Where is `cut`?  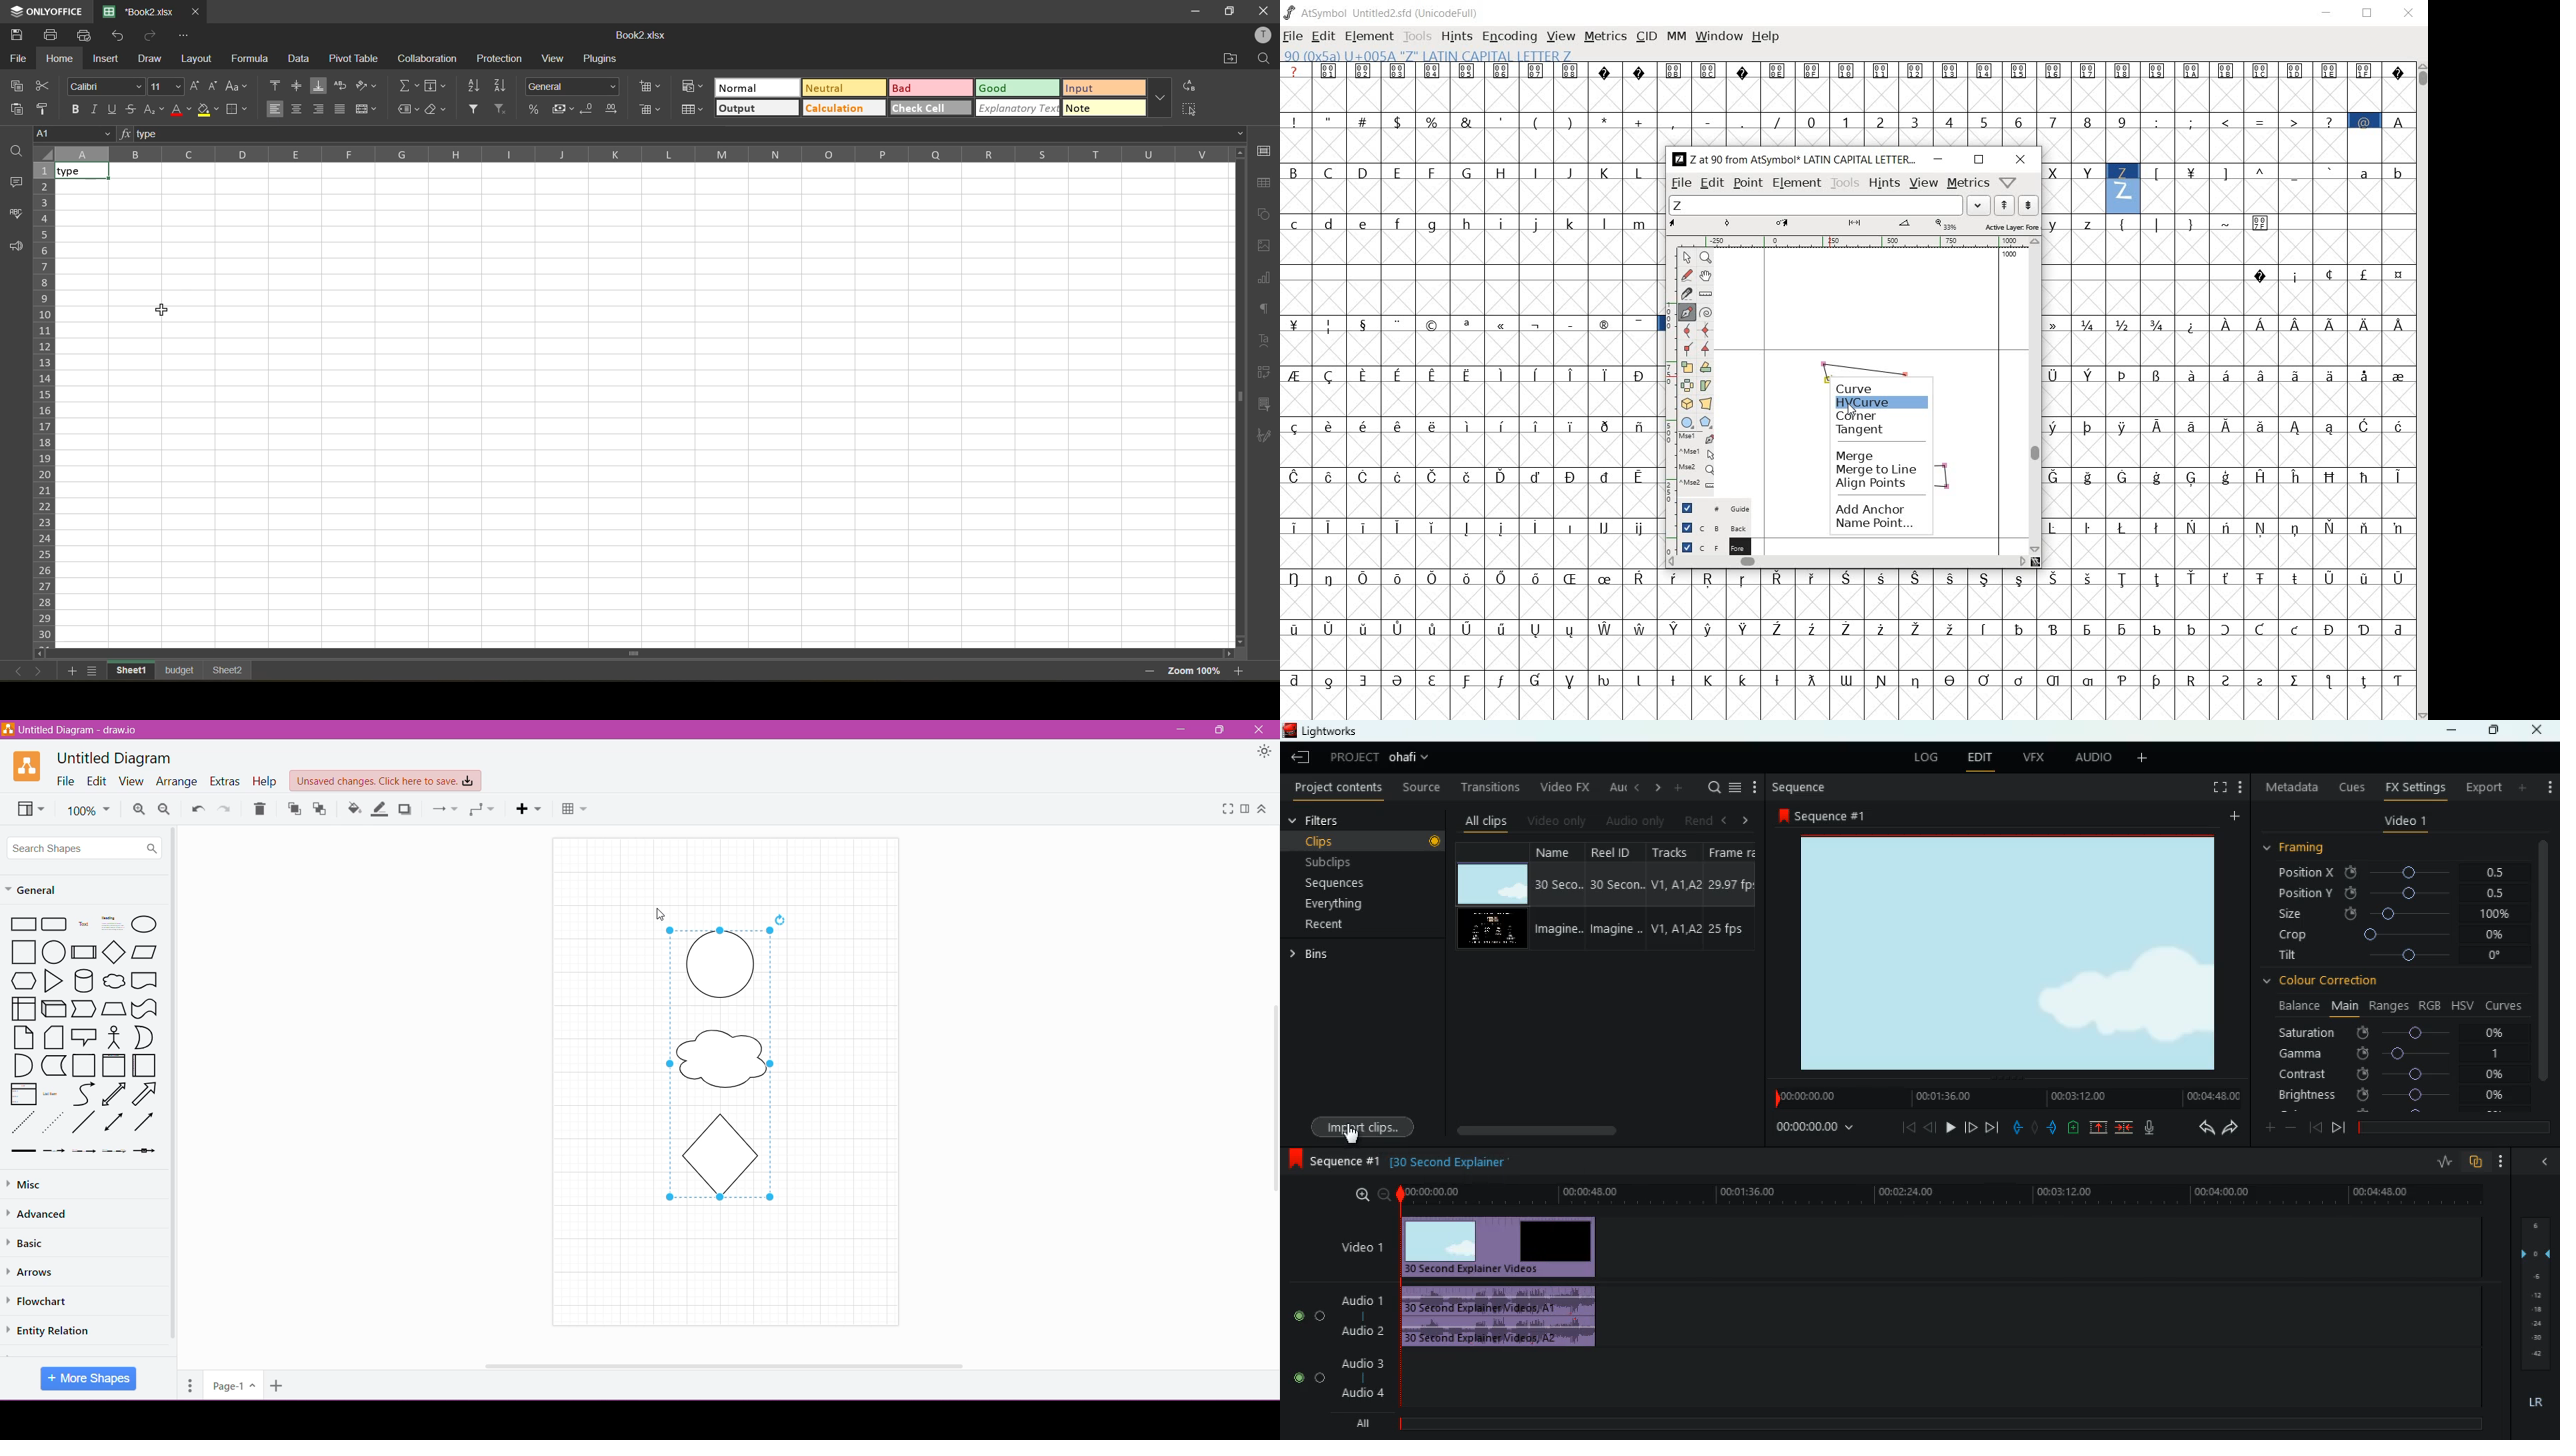 cut is located at coordinates (44, 88).